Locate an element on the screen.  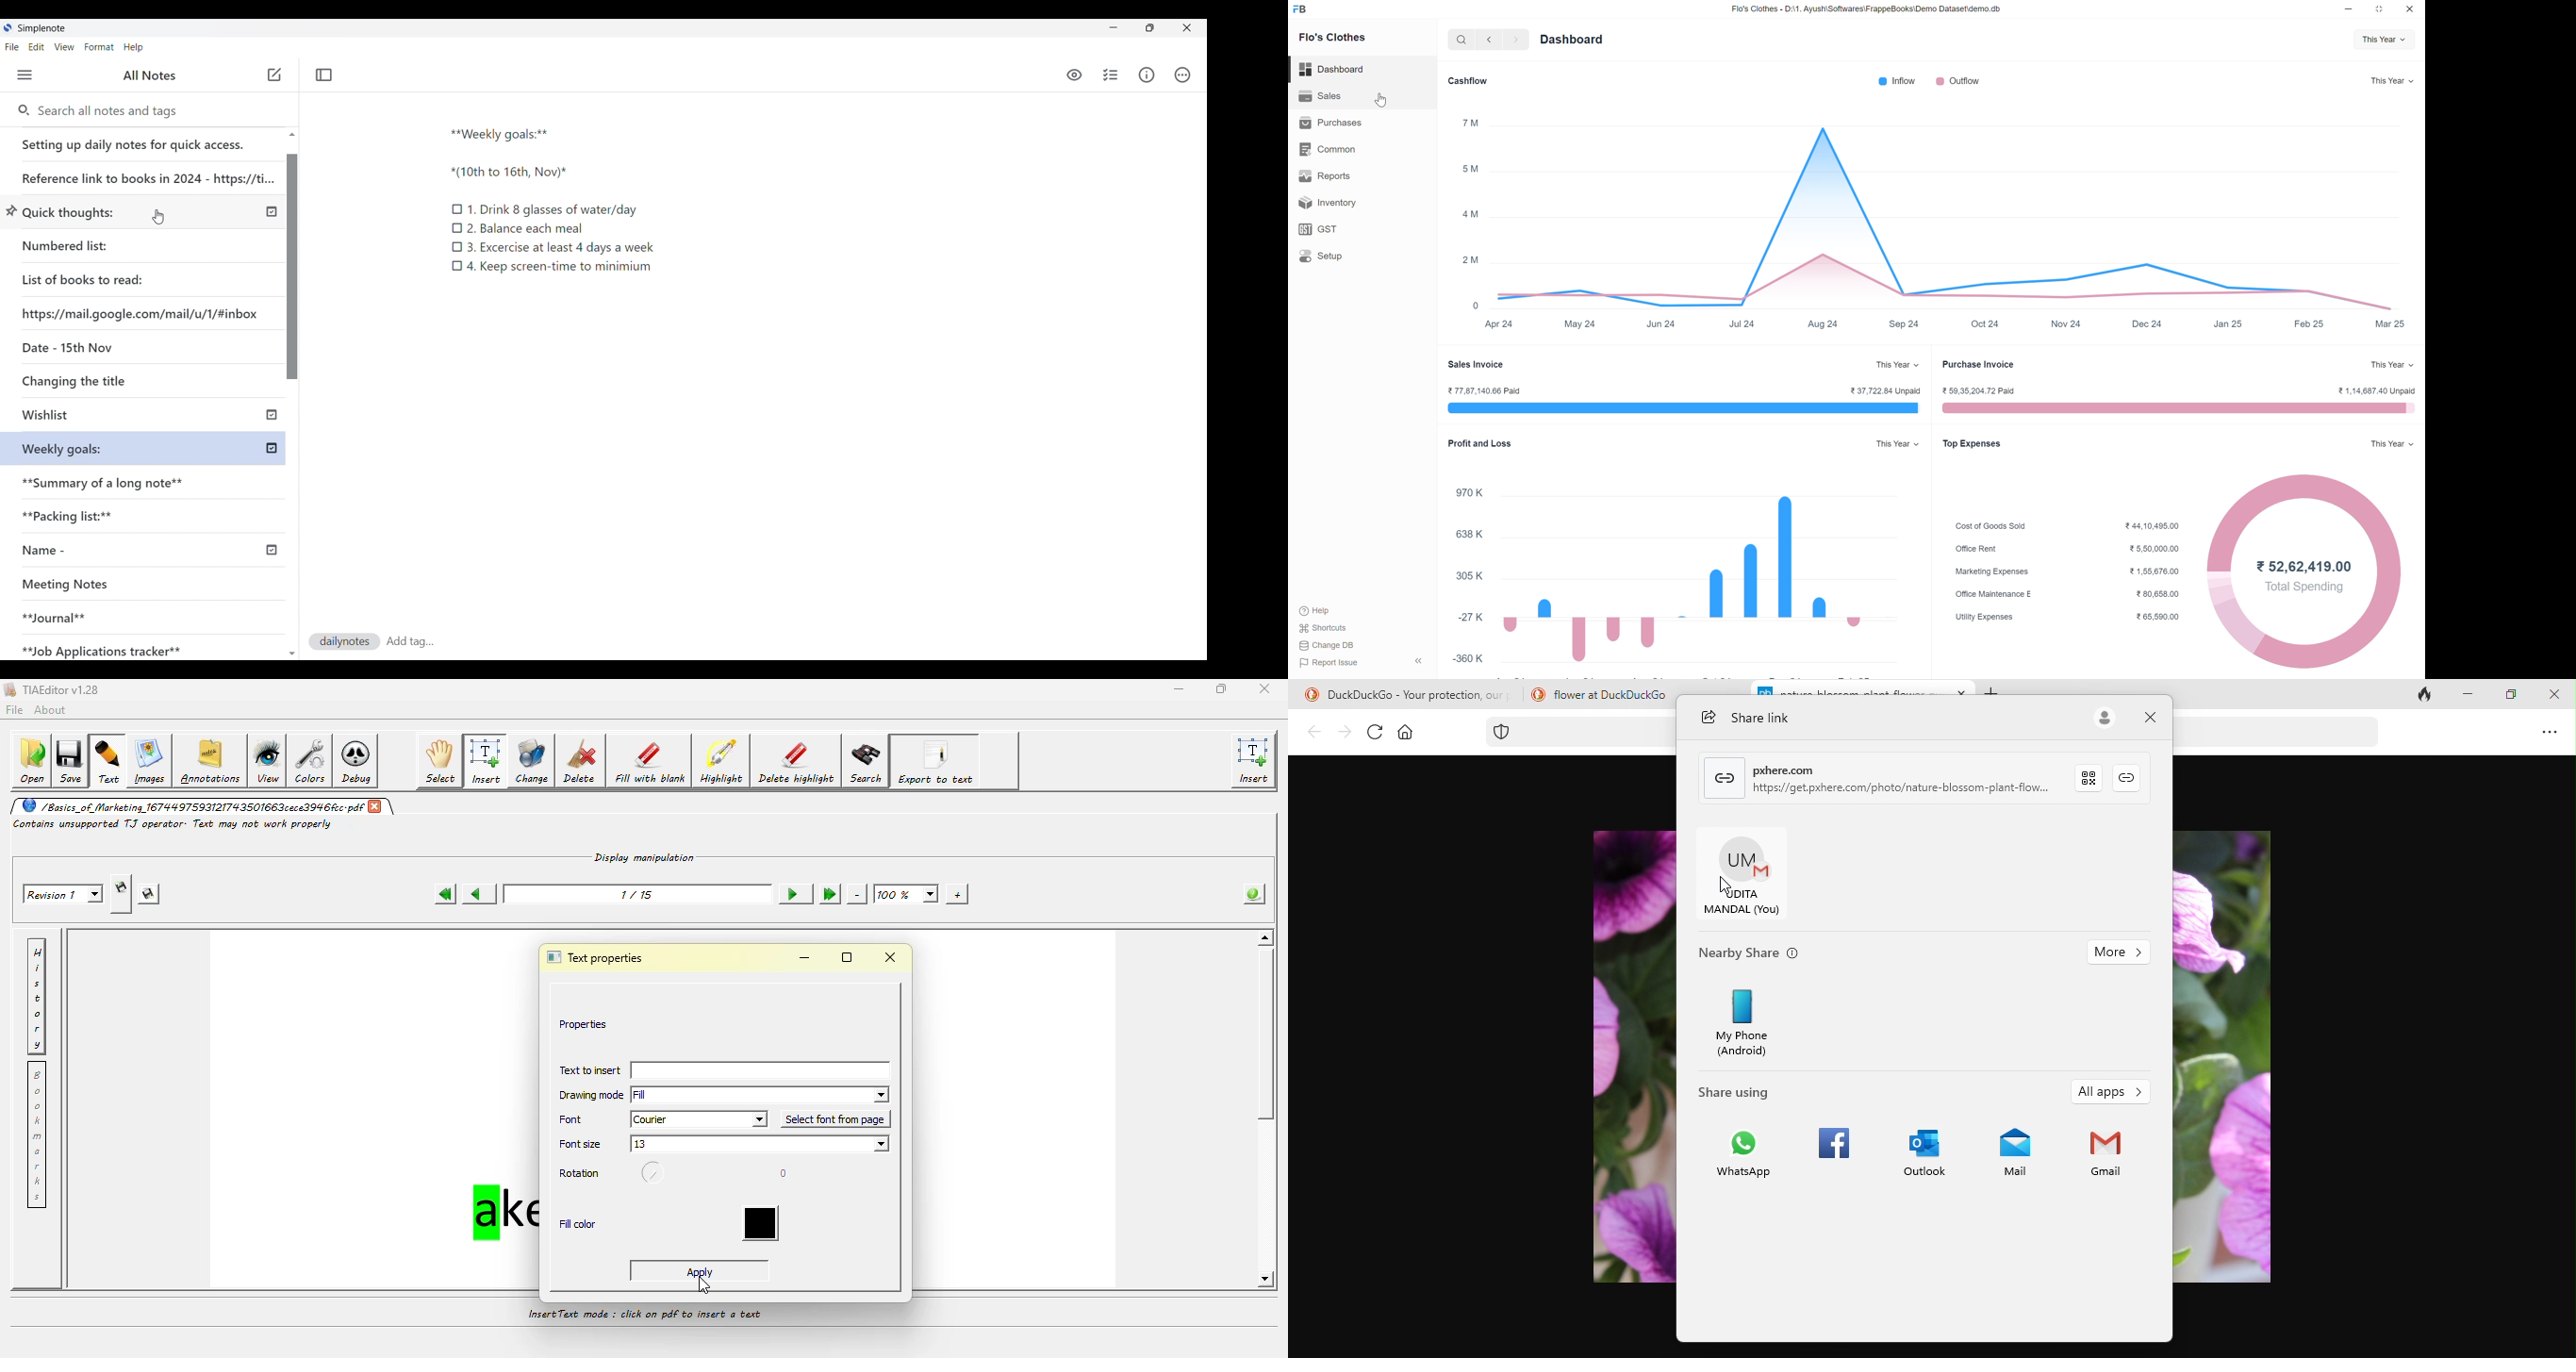
(®) Help is located at coordinates (1311, 608).